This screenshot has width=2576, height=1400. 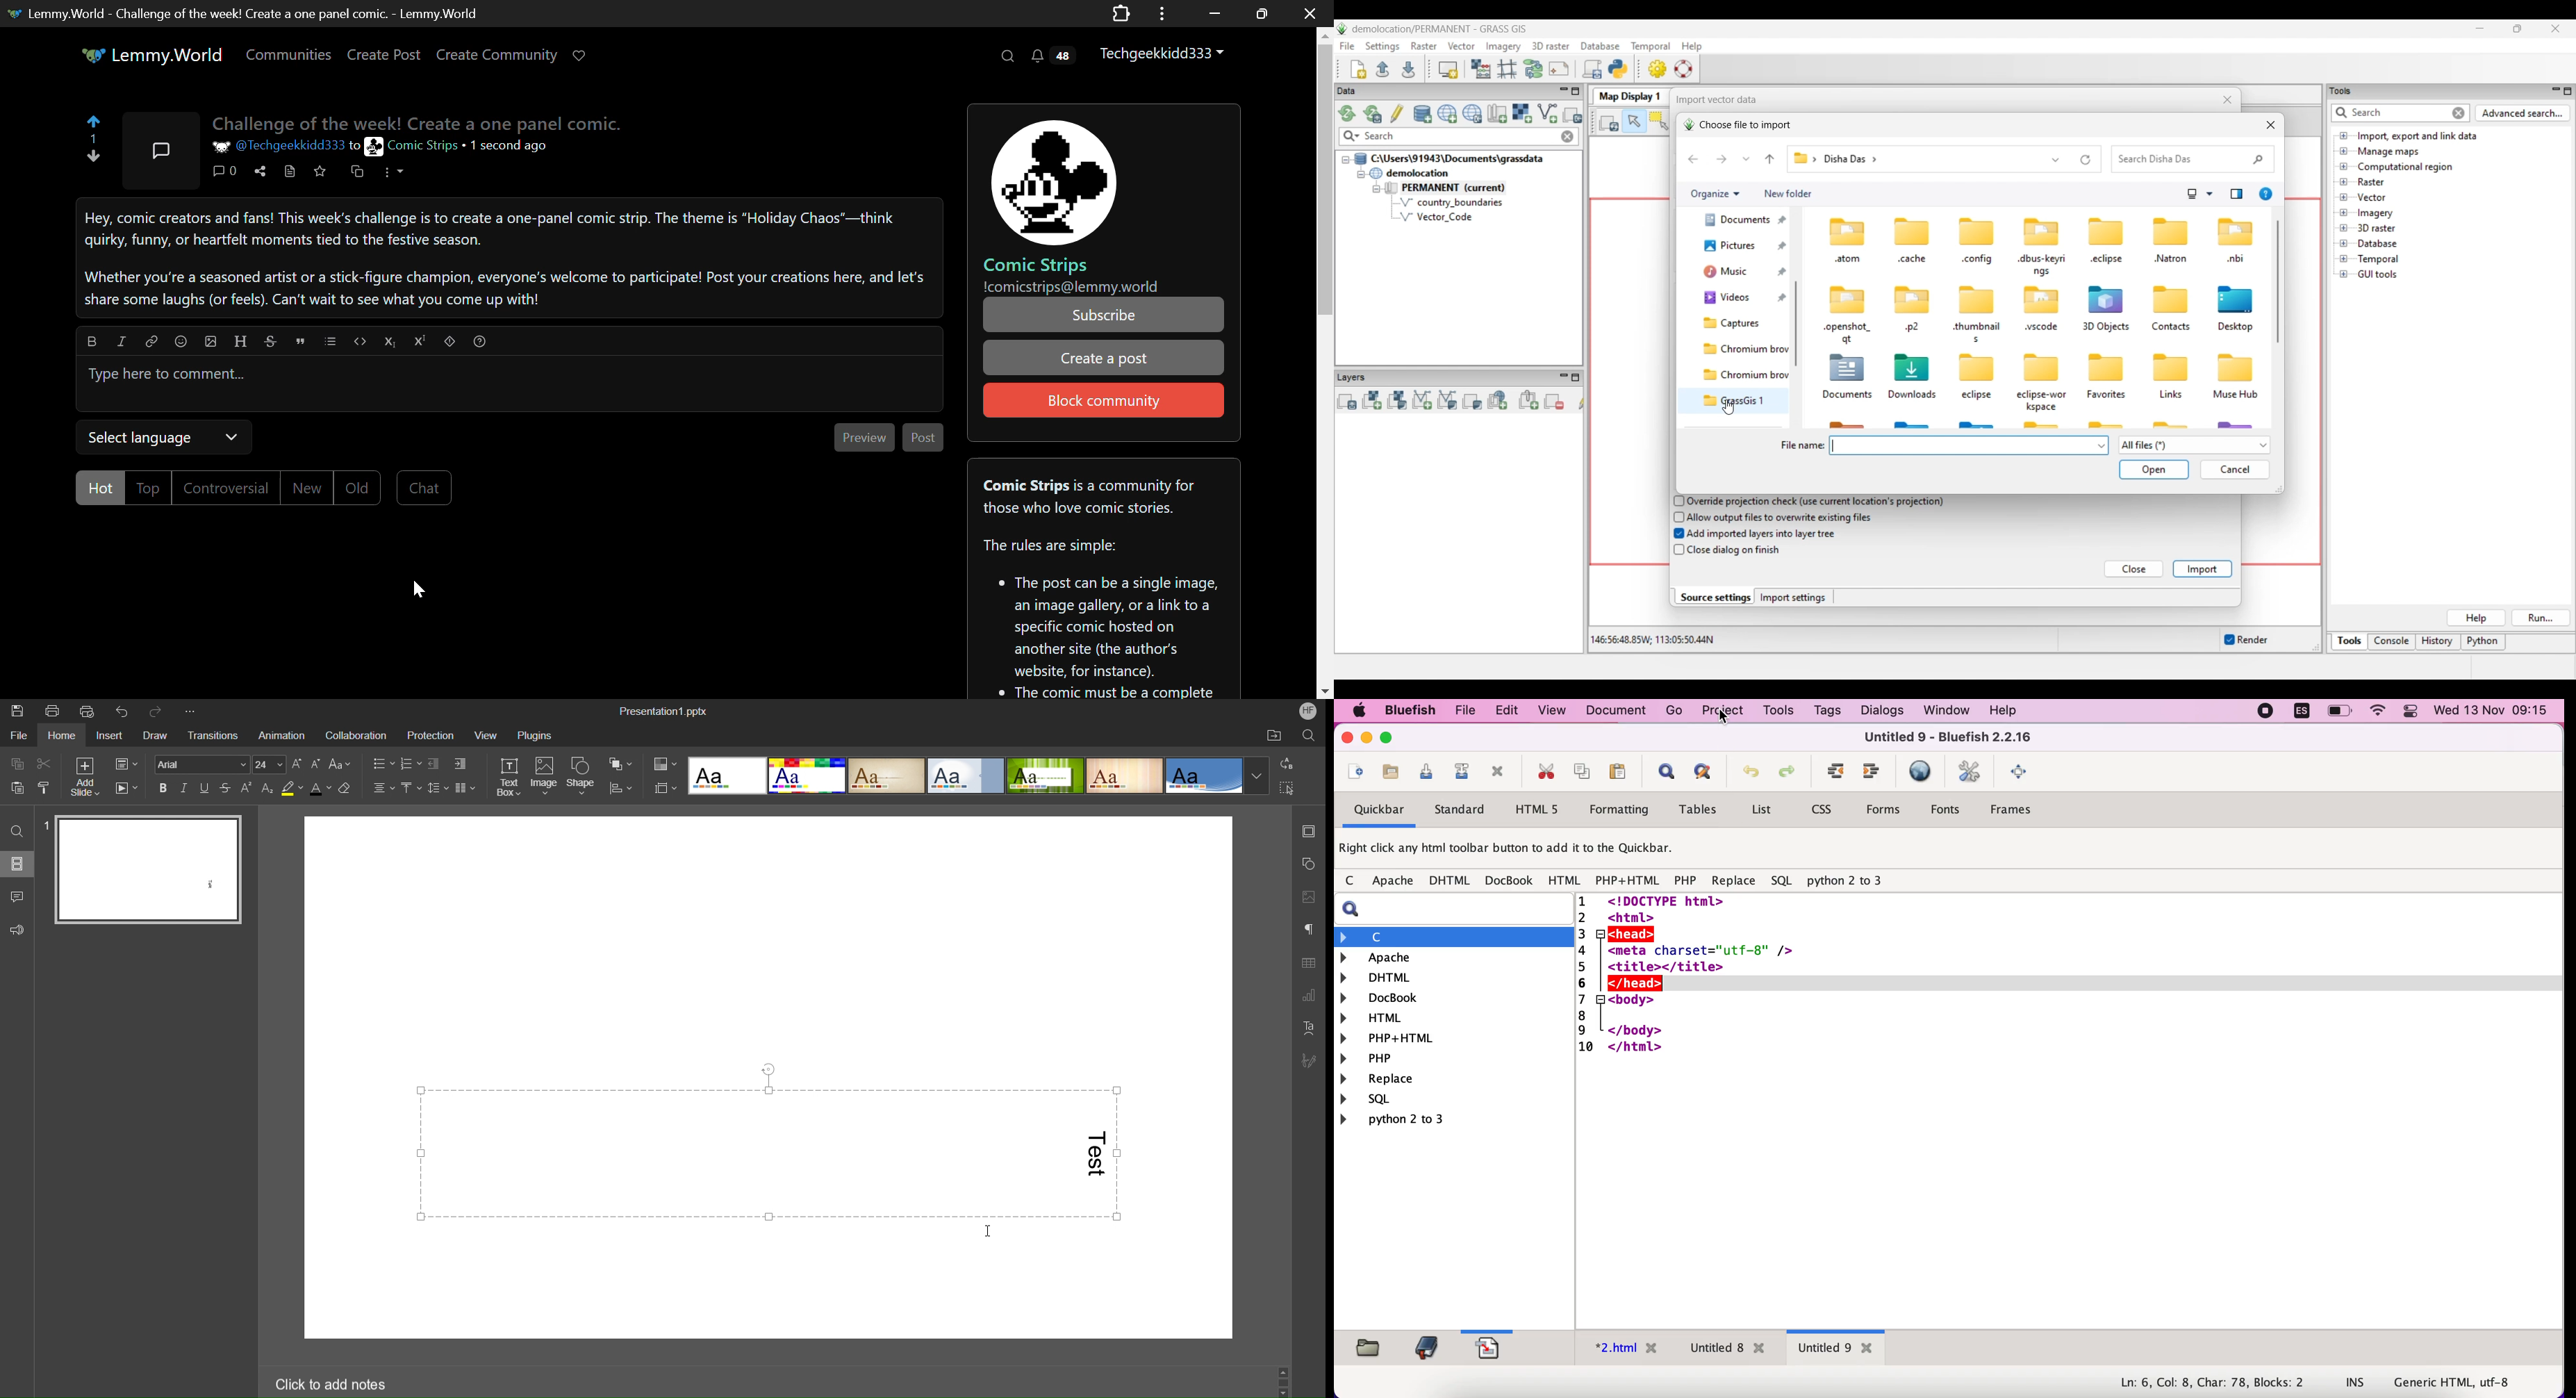 What do you see at coordinates (1620, 1350) in the screenshot?
I see `tab` at bounding box center [1620, 1350].